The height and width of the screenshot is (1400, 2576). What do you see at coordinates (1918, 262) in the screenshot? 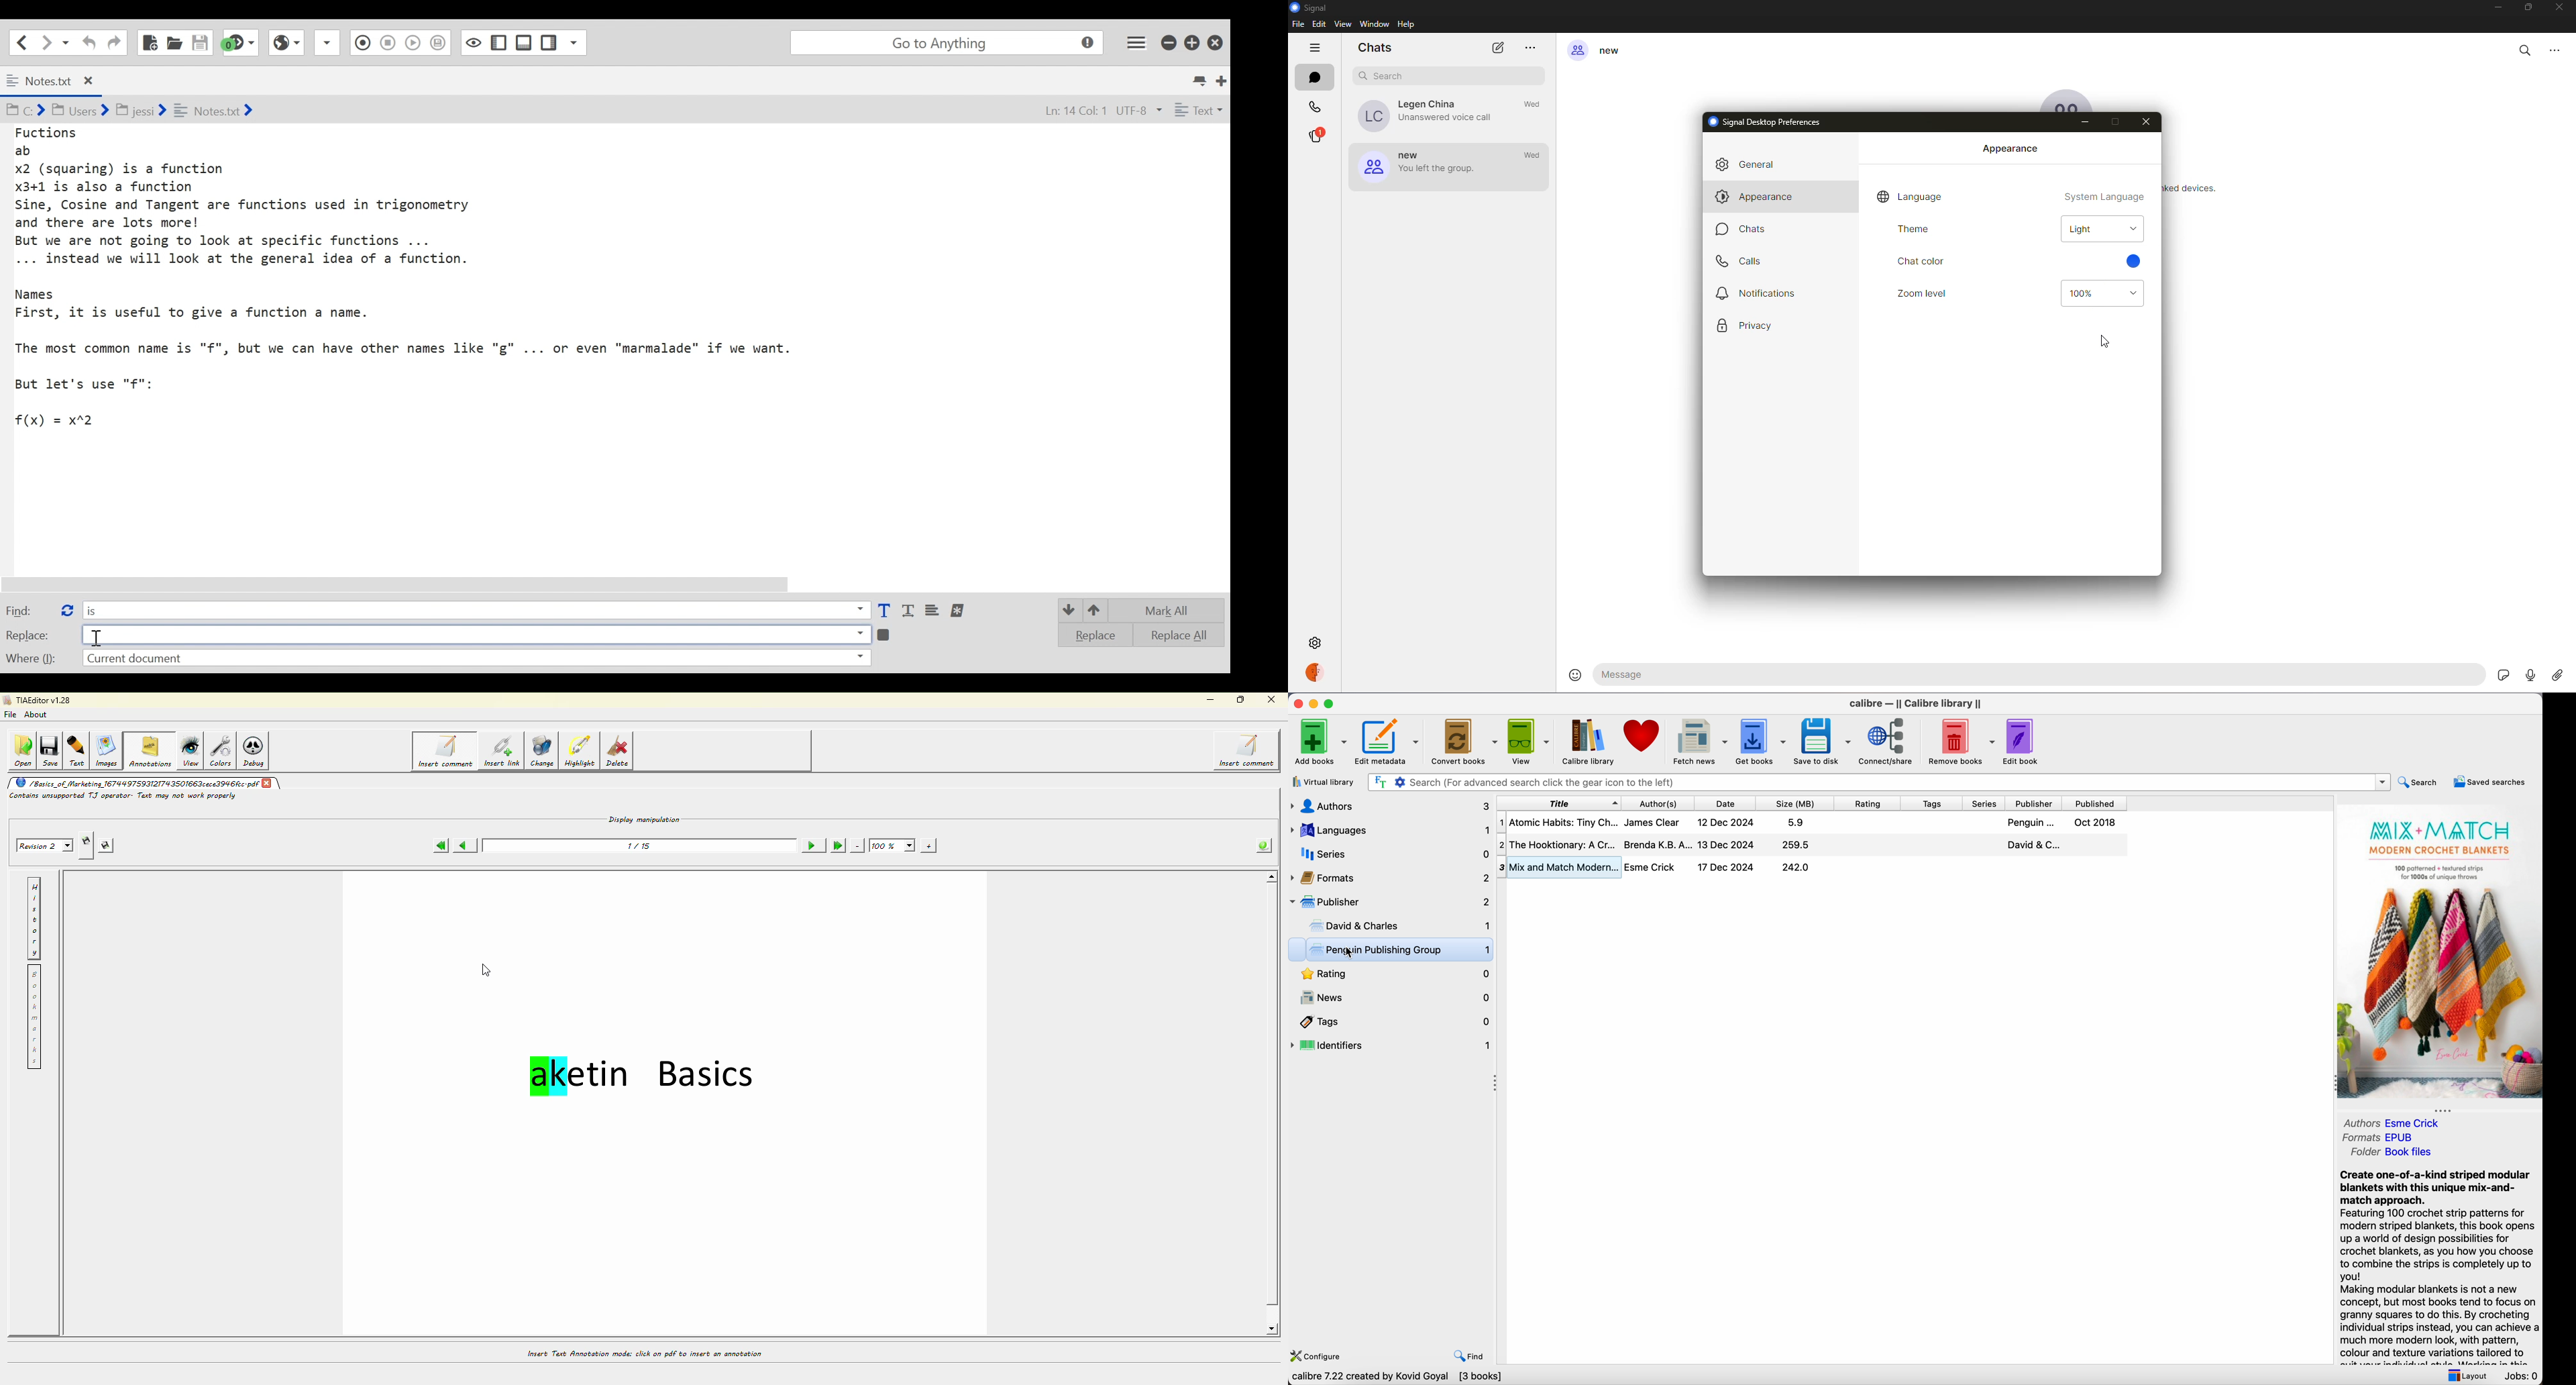
I see `chat color` at bounding box center [1918, 262].